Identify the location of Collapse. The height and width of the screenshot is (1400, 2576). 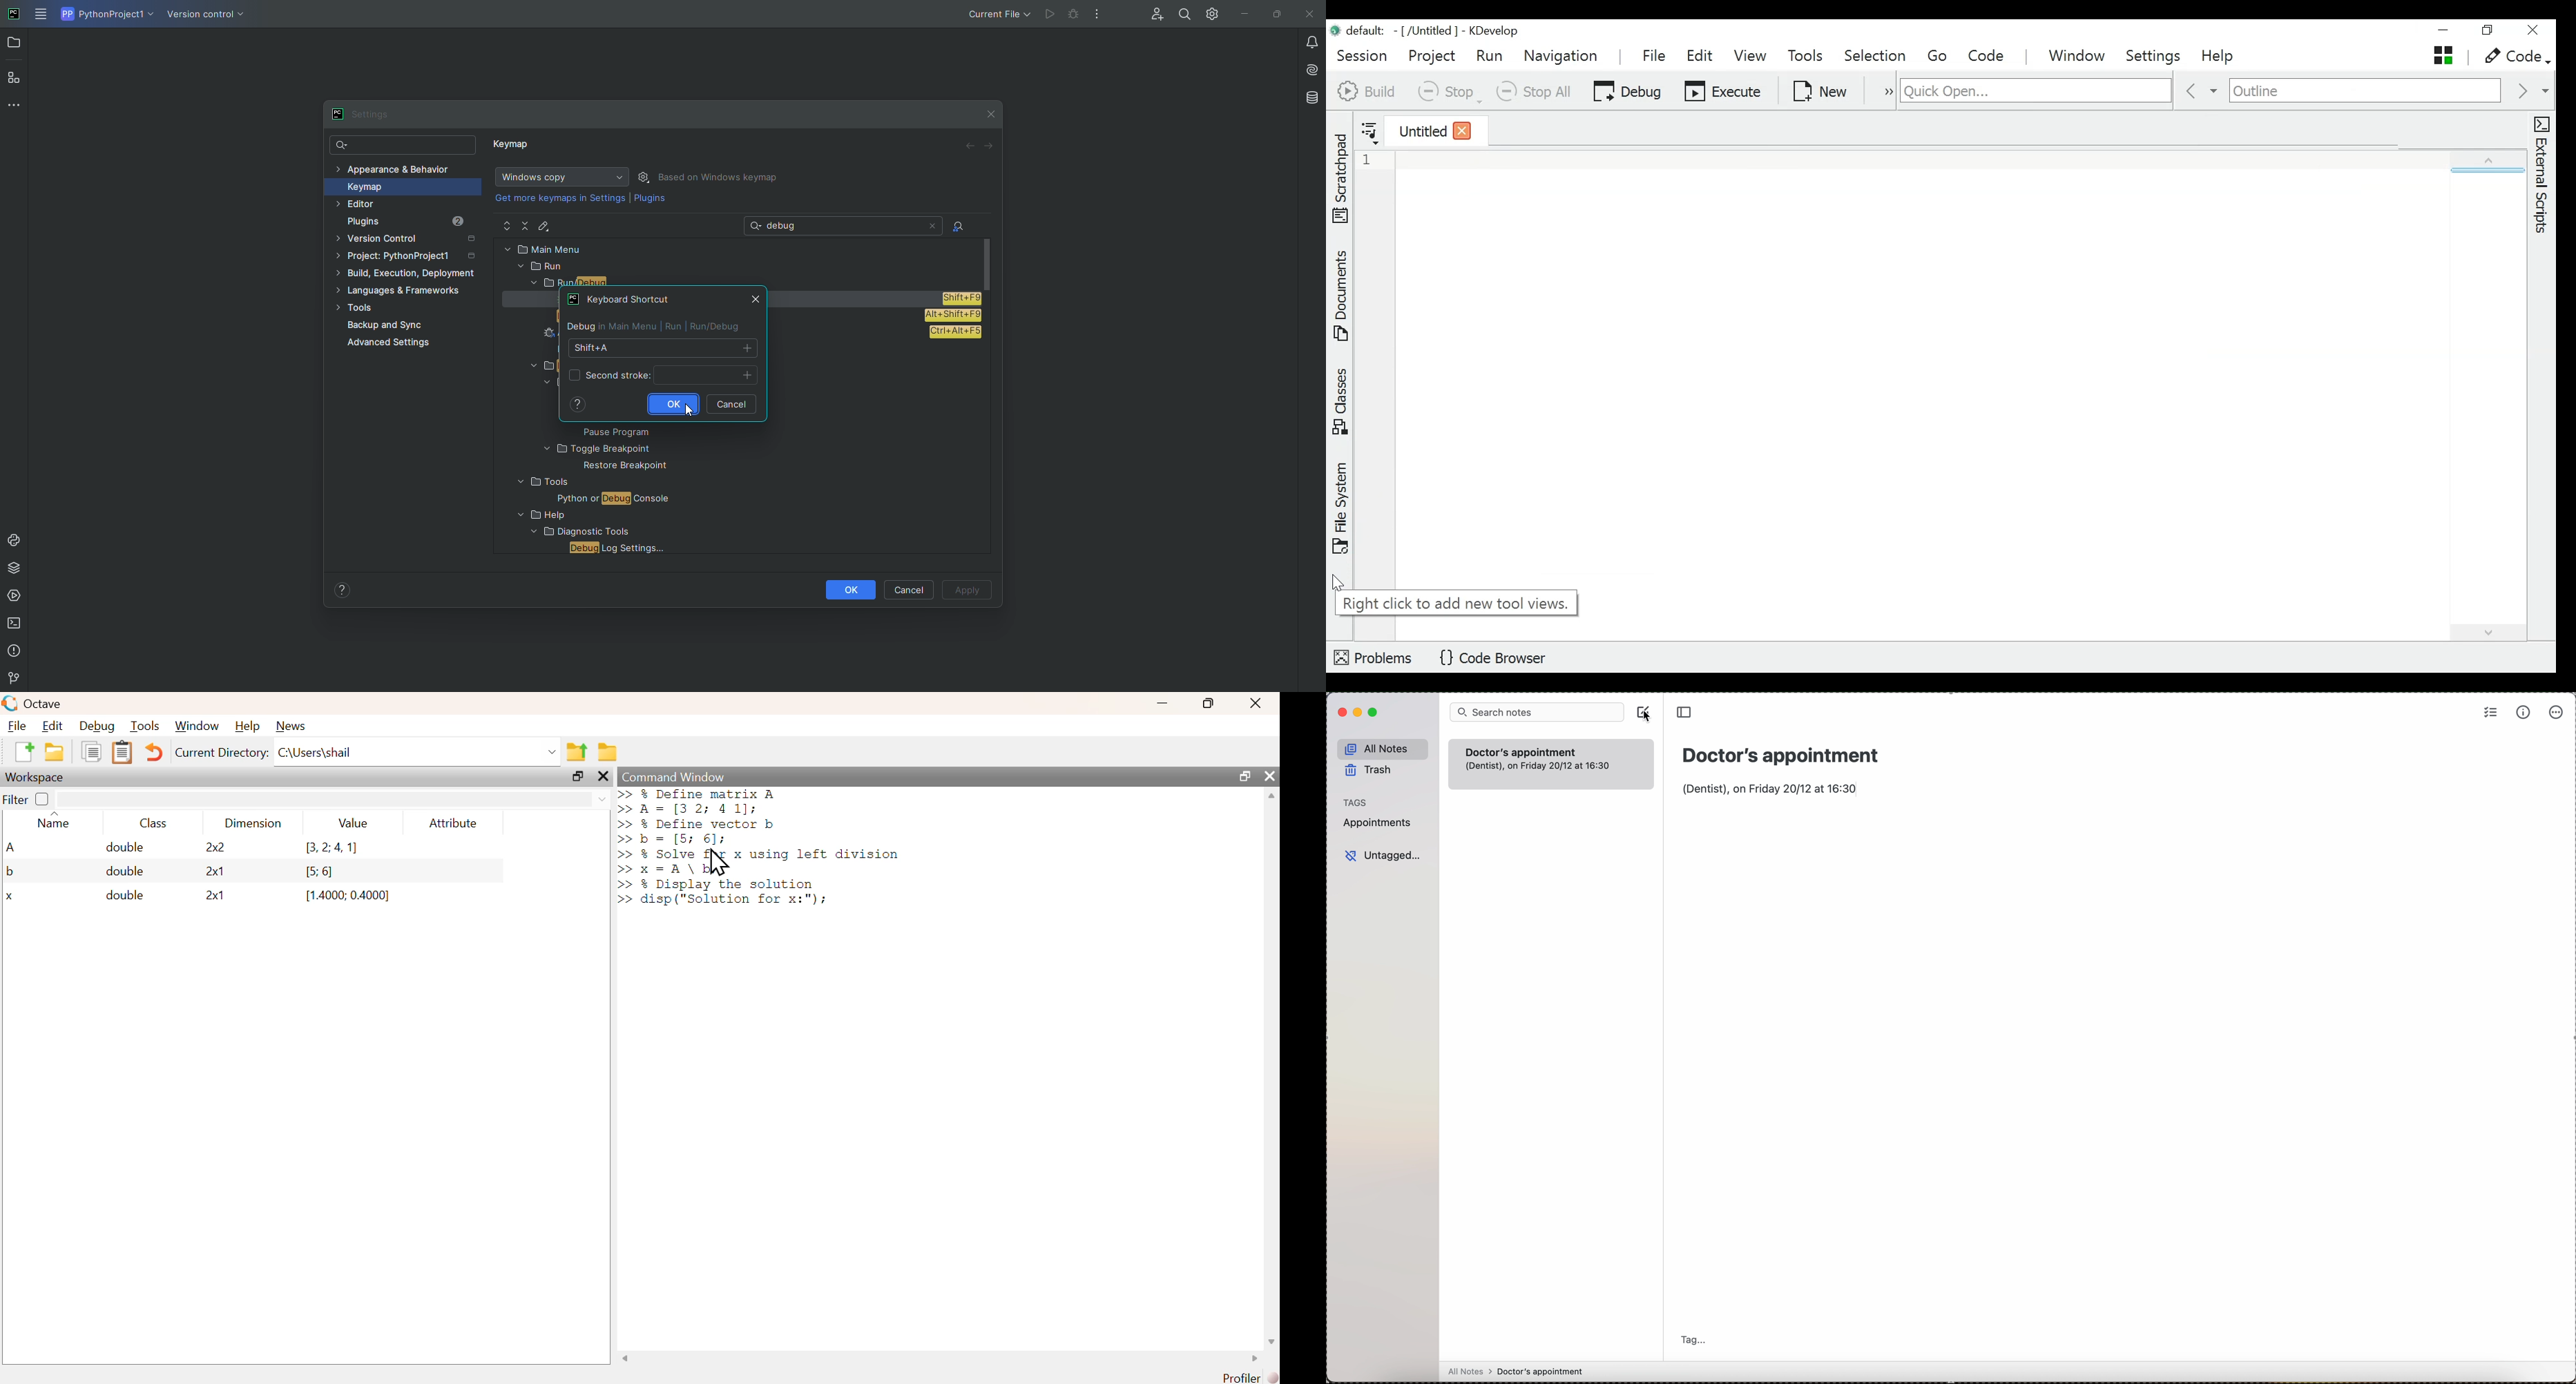
(526, 225).